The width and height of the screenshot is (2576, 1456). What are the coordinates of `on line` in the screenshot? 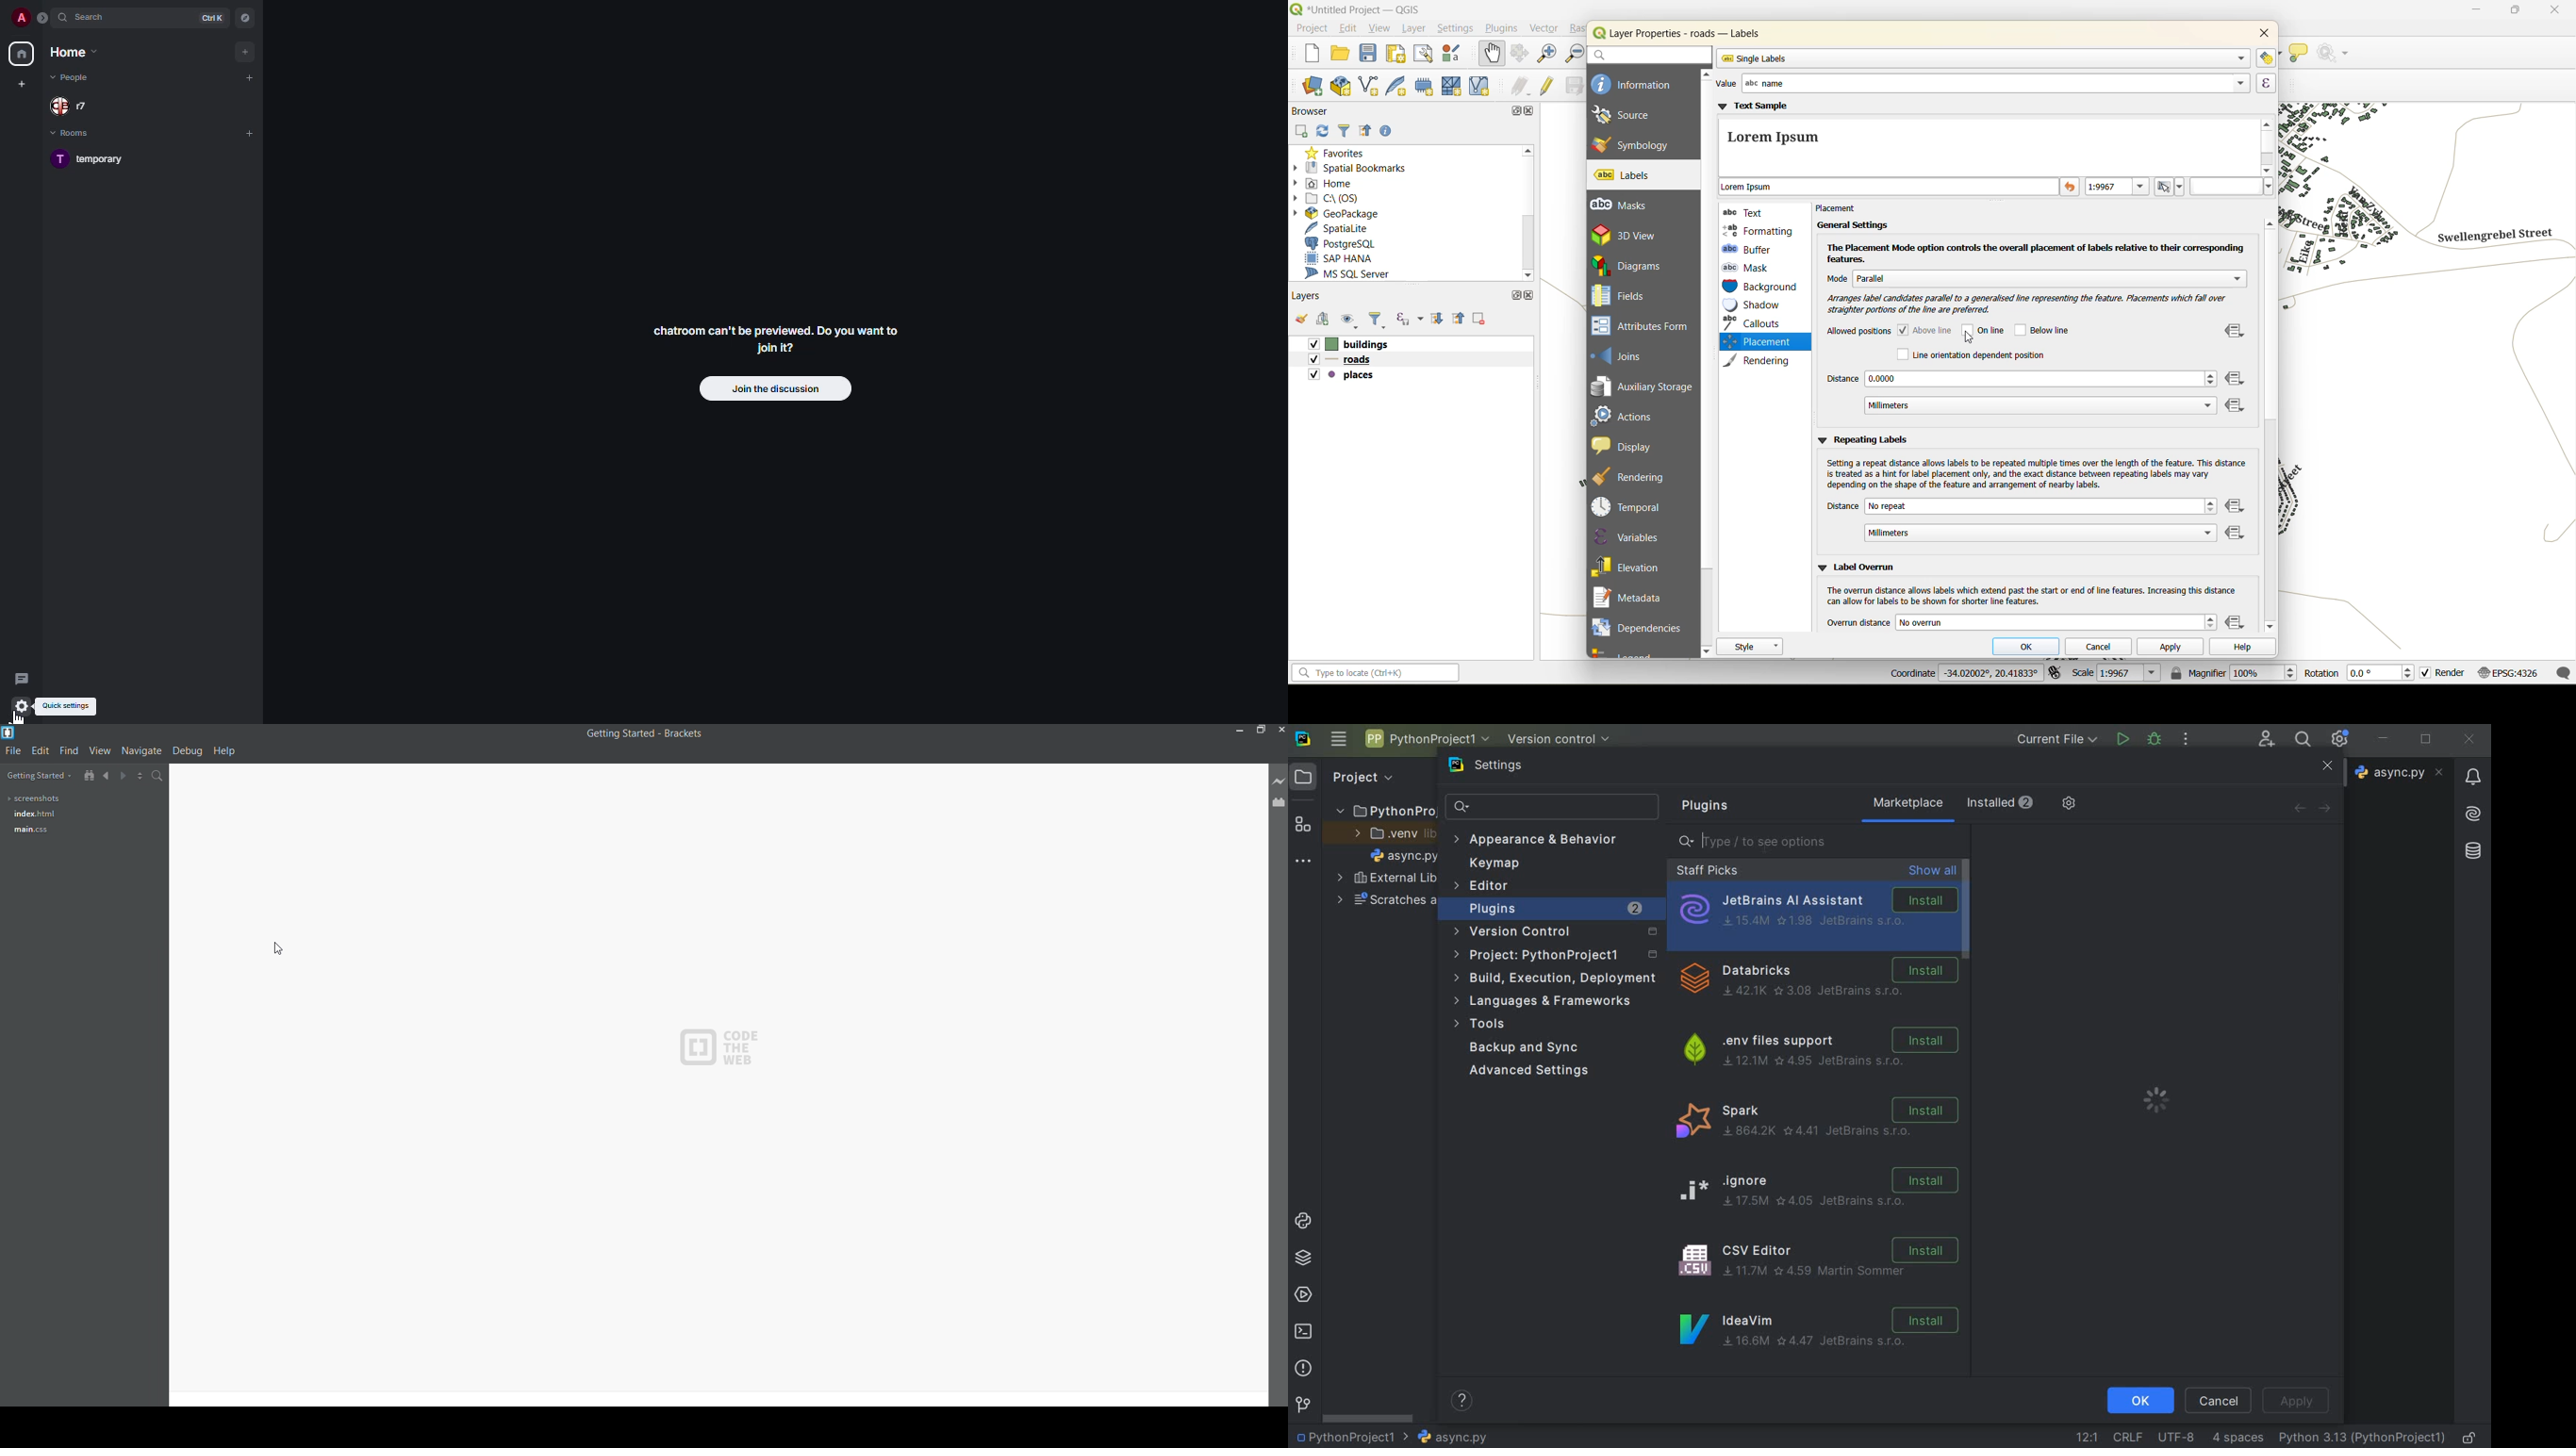 It's located at (1986, 330).